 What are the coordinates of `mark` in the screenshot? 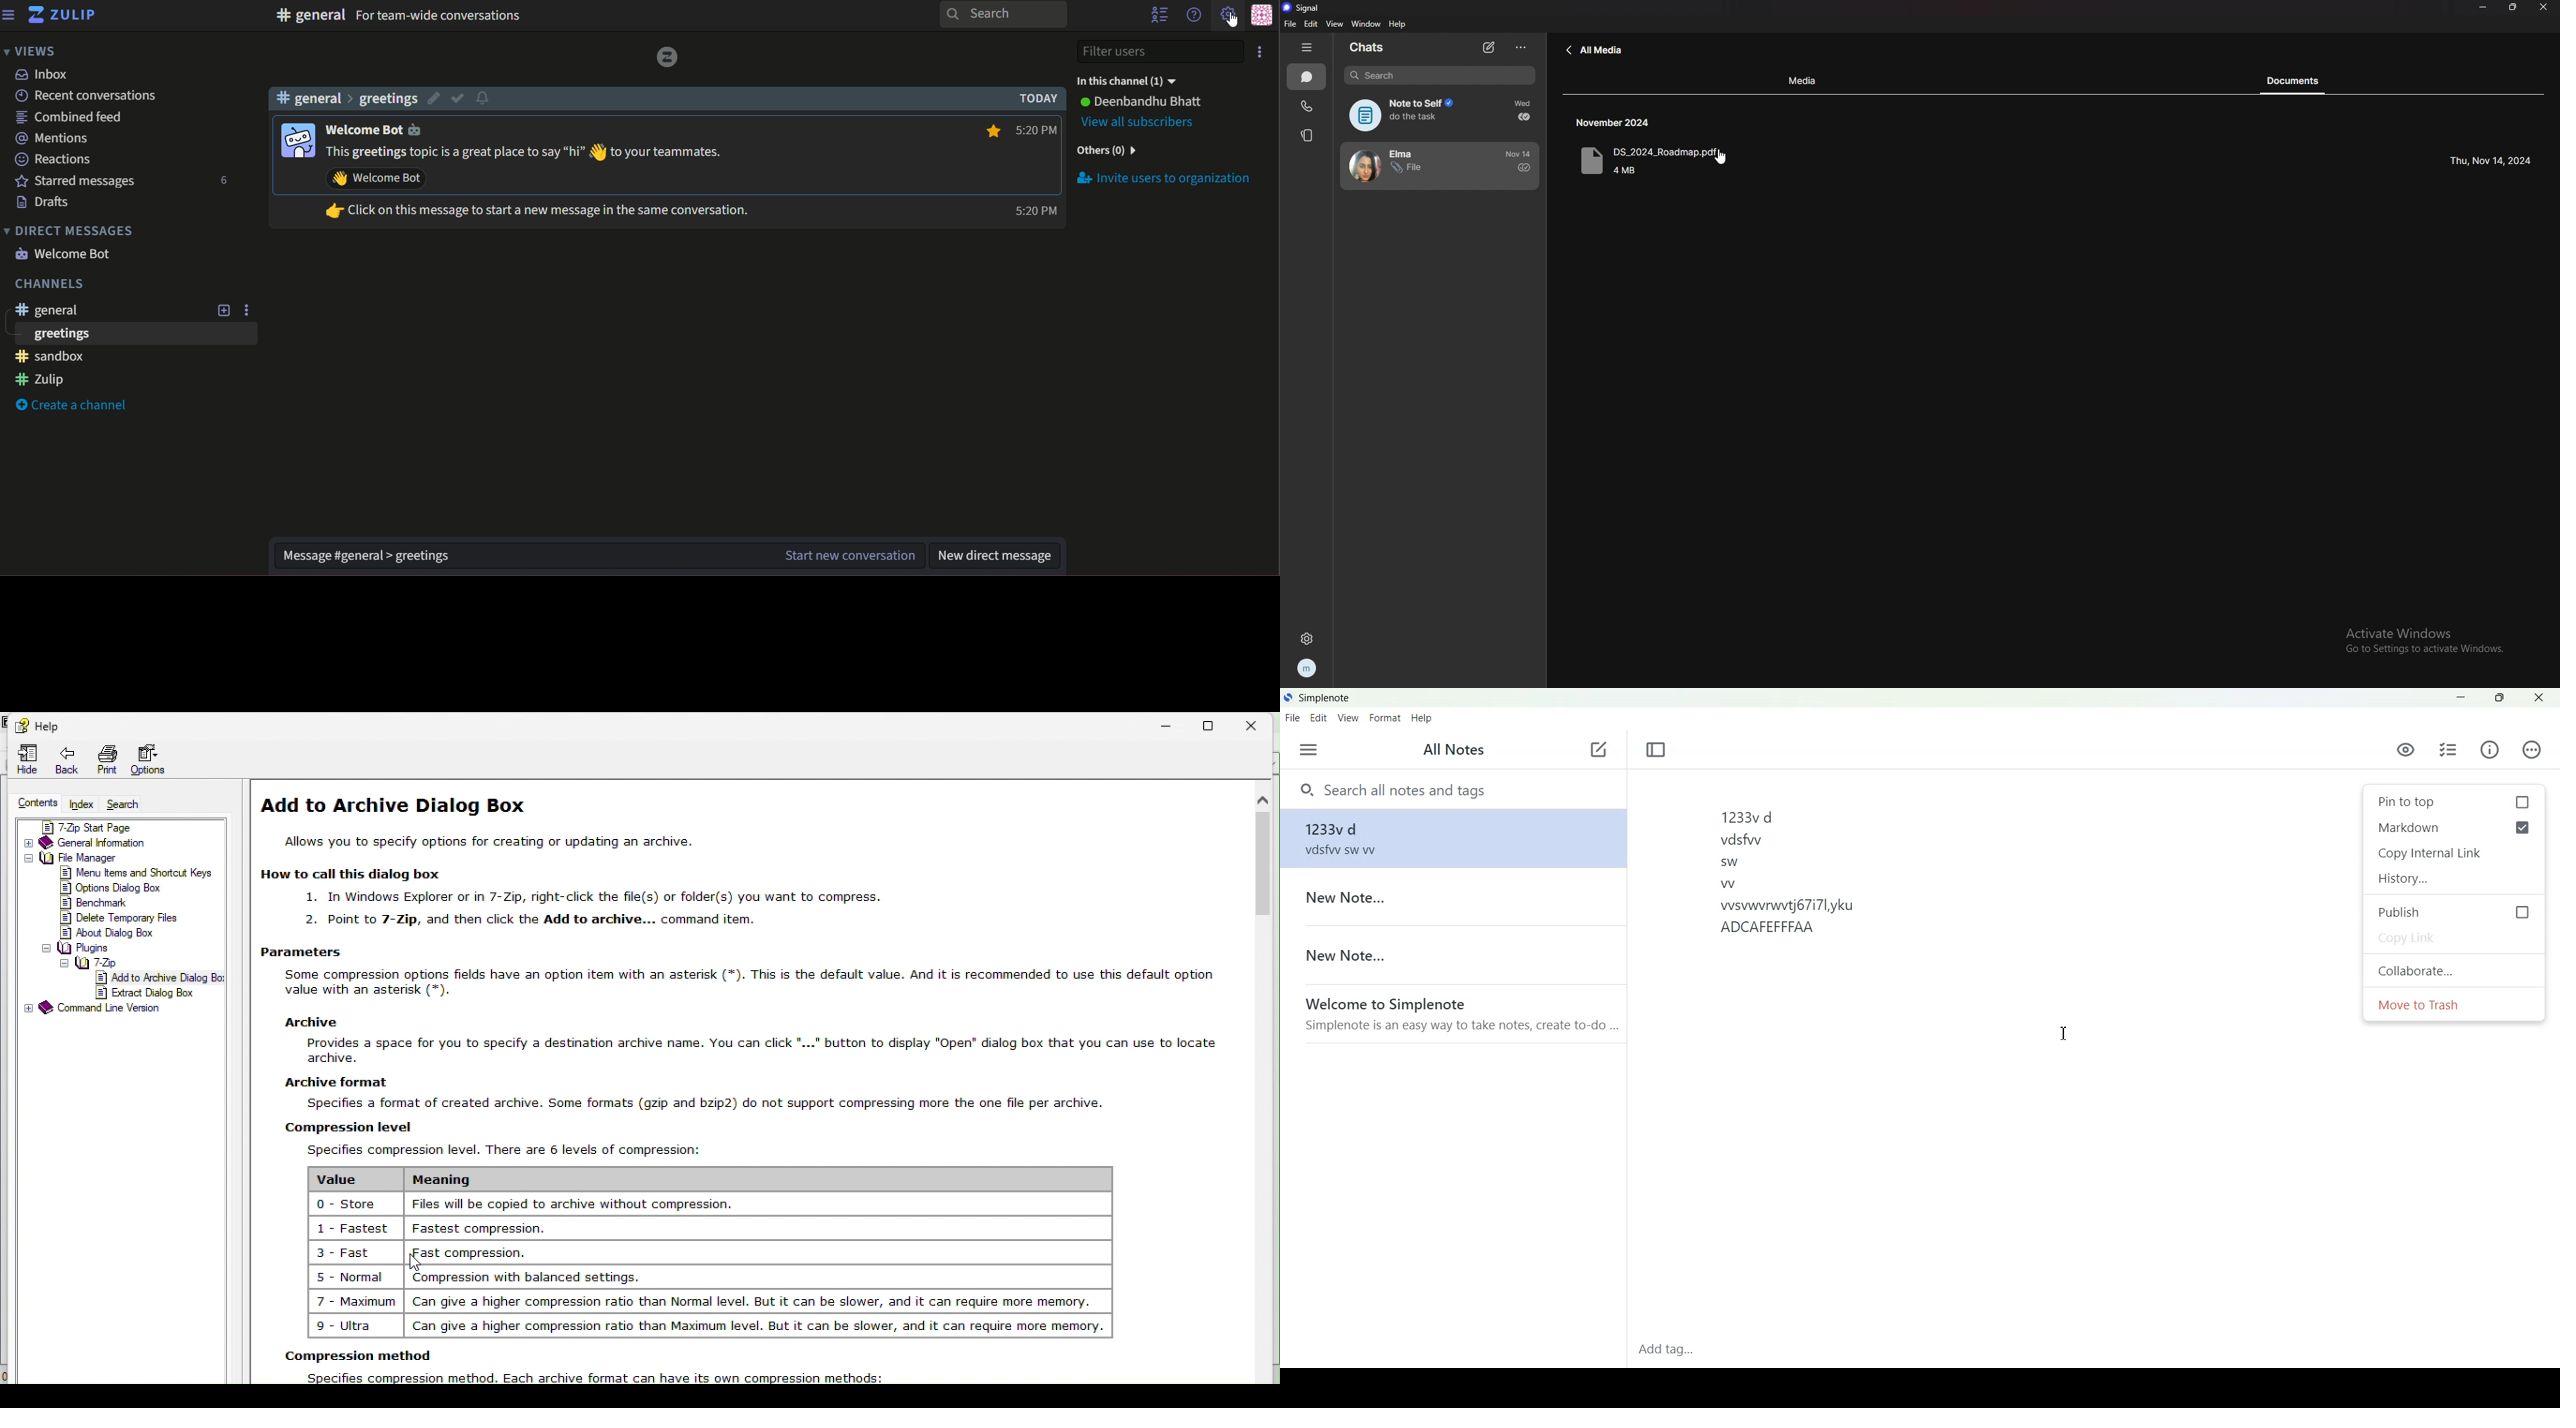 It's located at (458, 98).